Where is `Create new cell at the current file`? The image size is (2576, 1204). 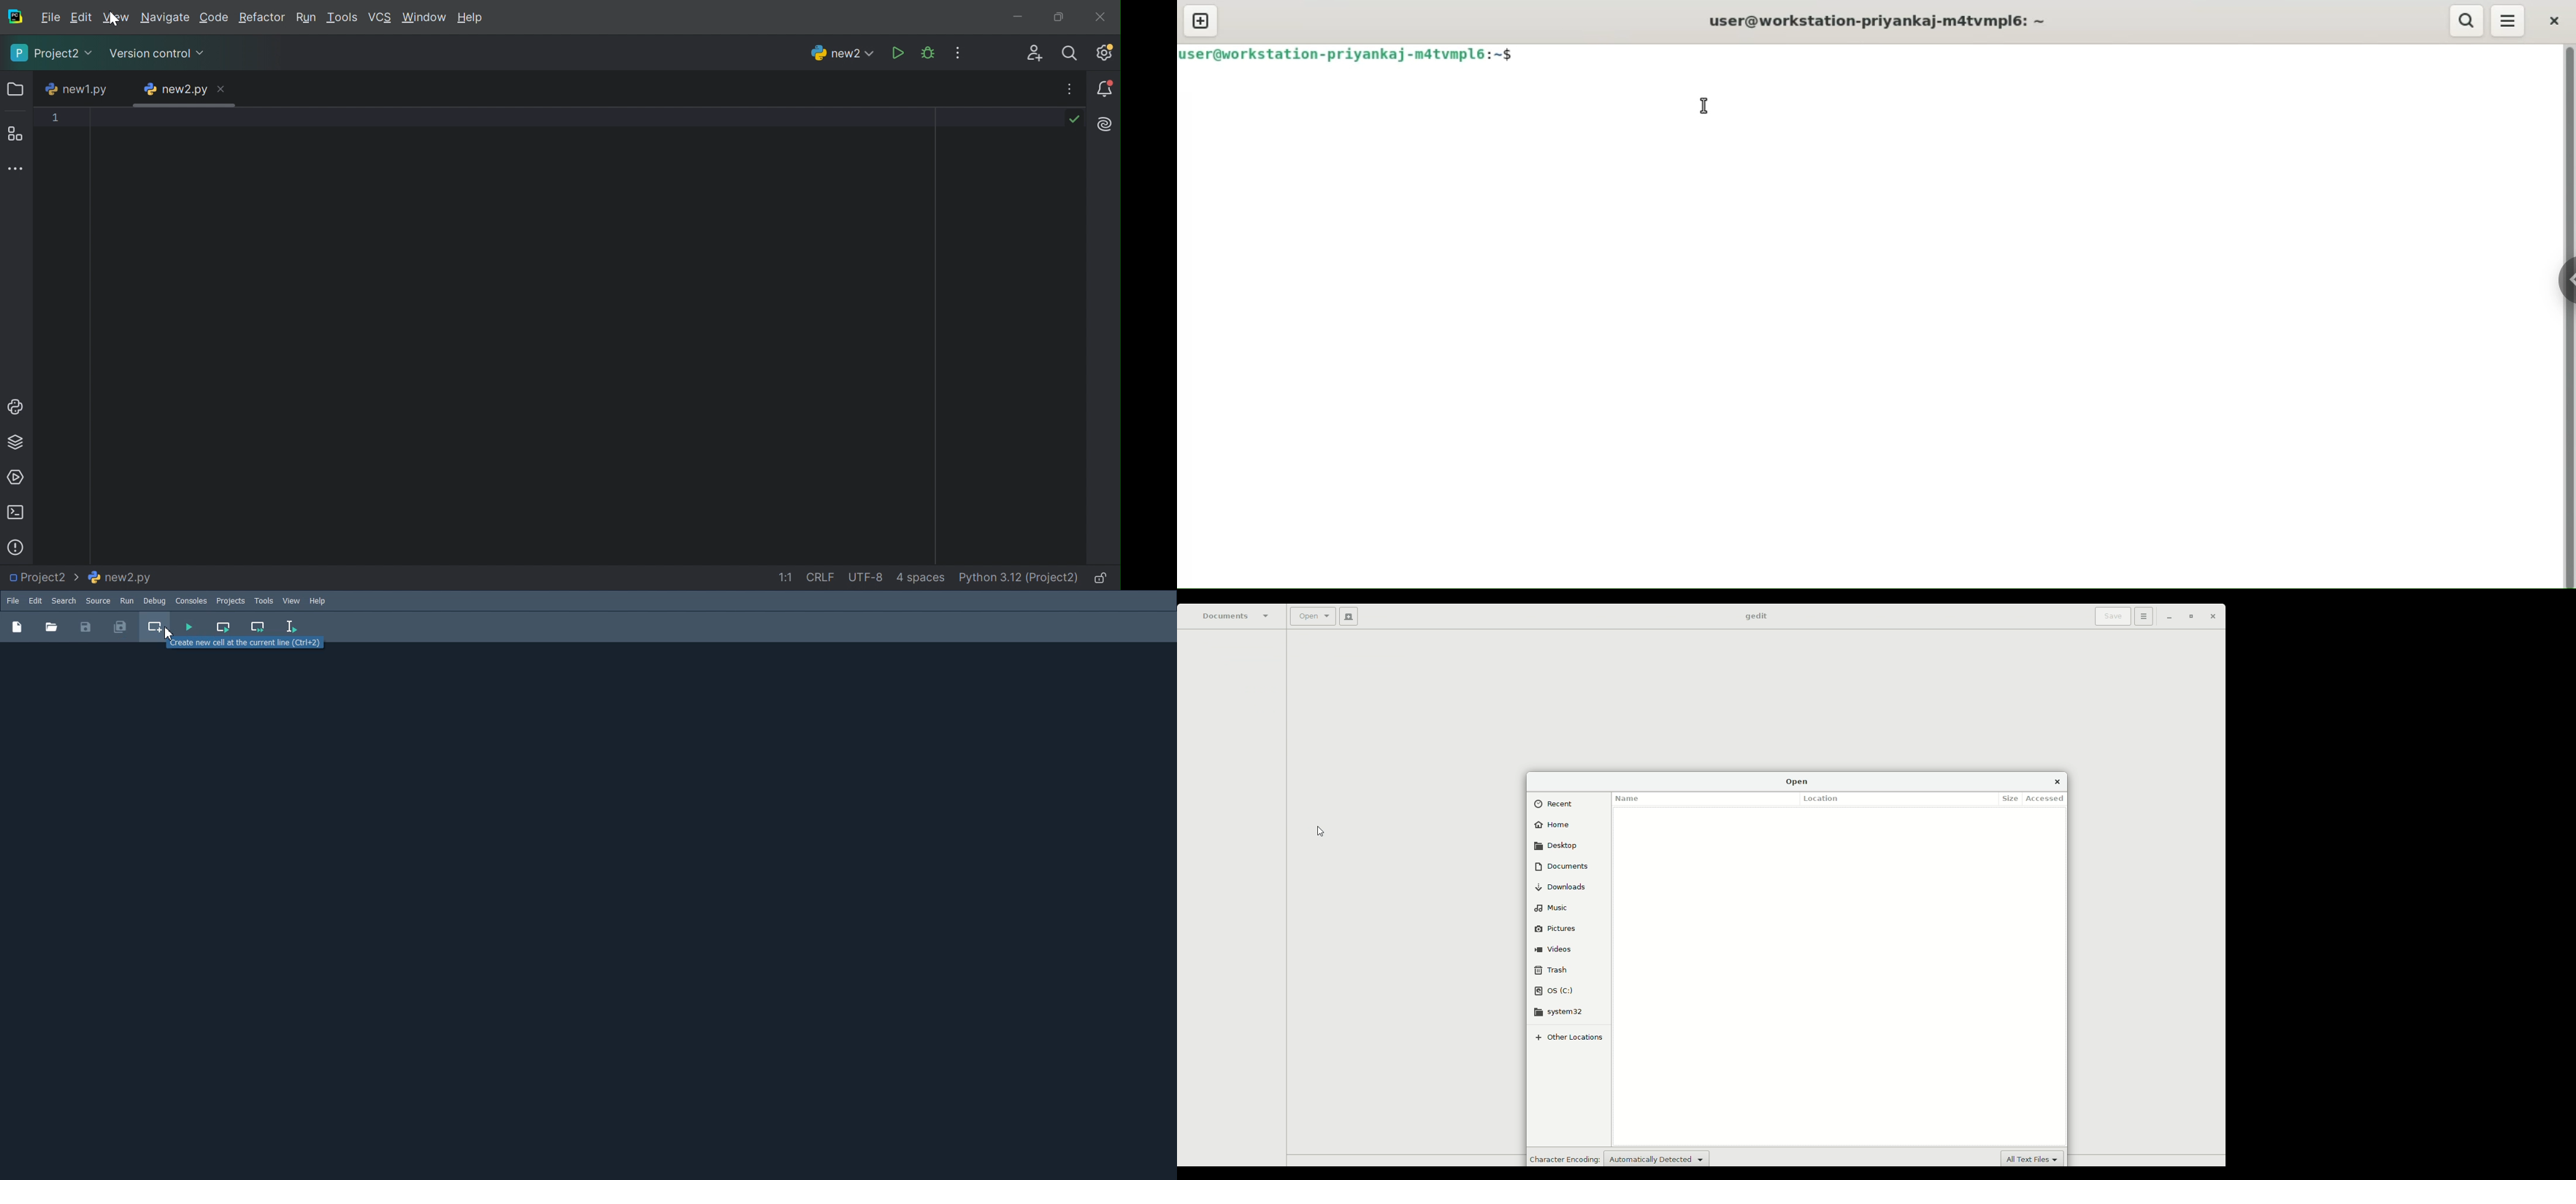
Create new cell at the current file is located at coordinates (242, 645).